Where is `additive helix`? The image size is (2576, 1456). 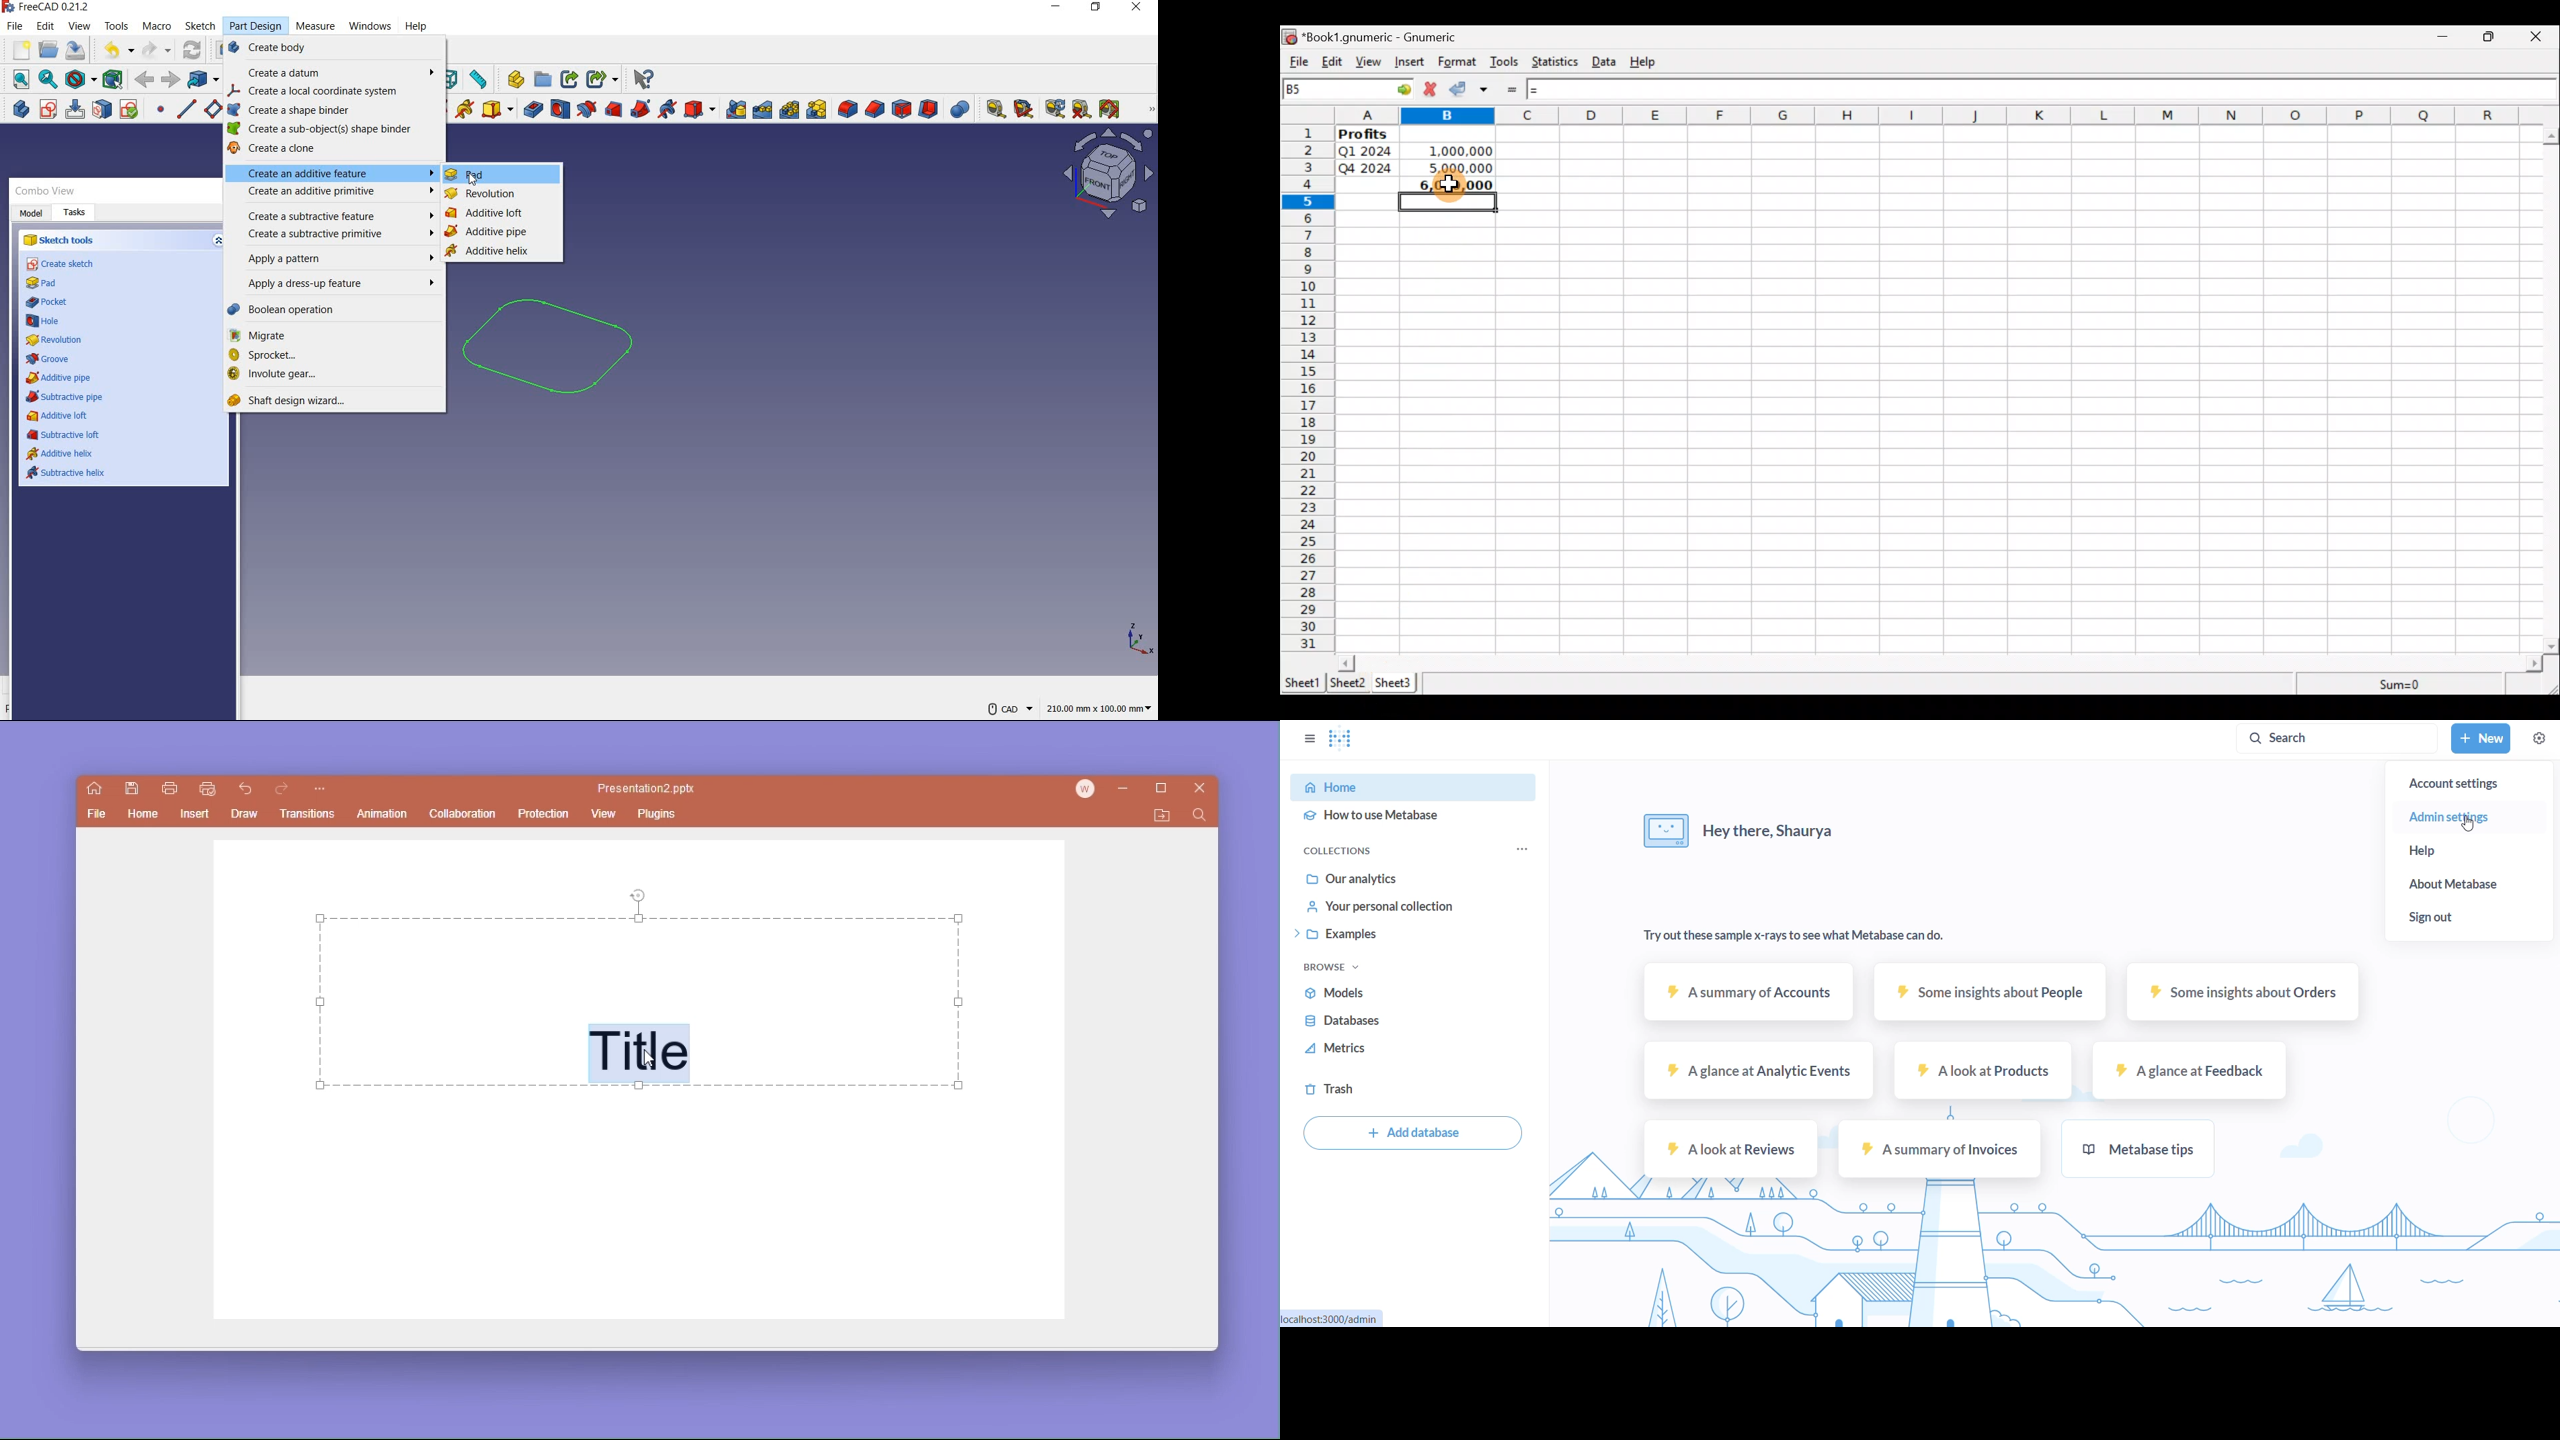
additive helix is located at coordinates (61, 454).